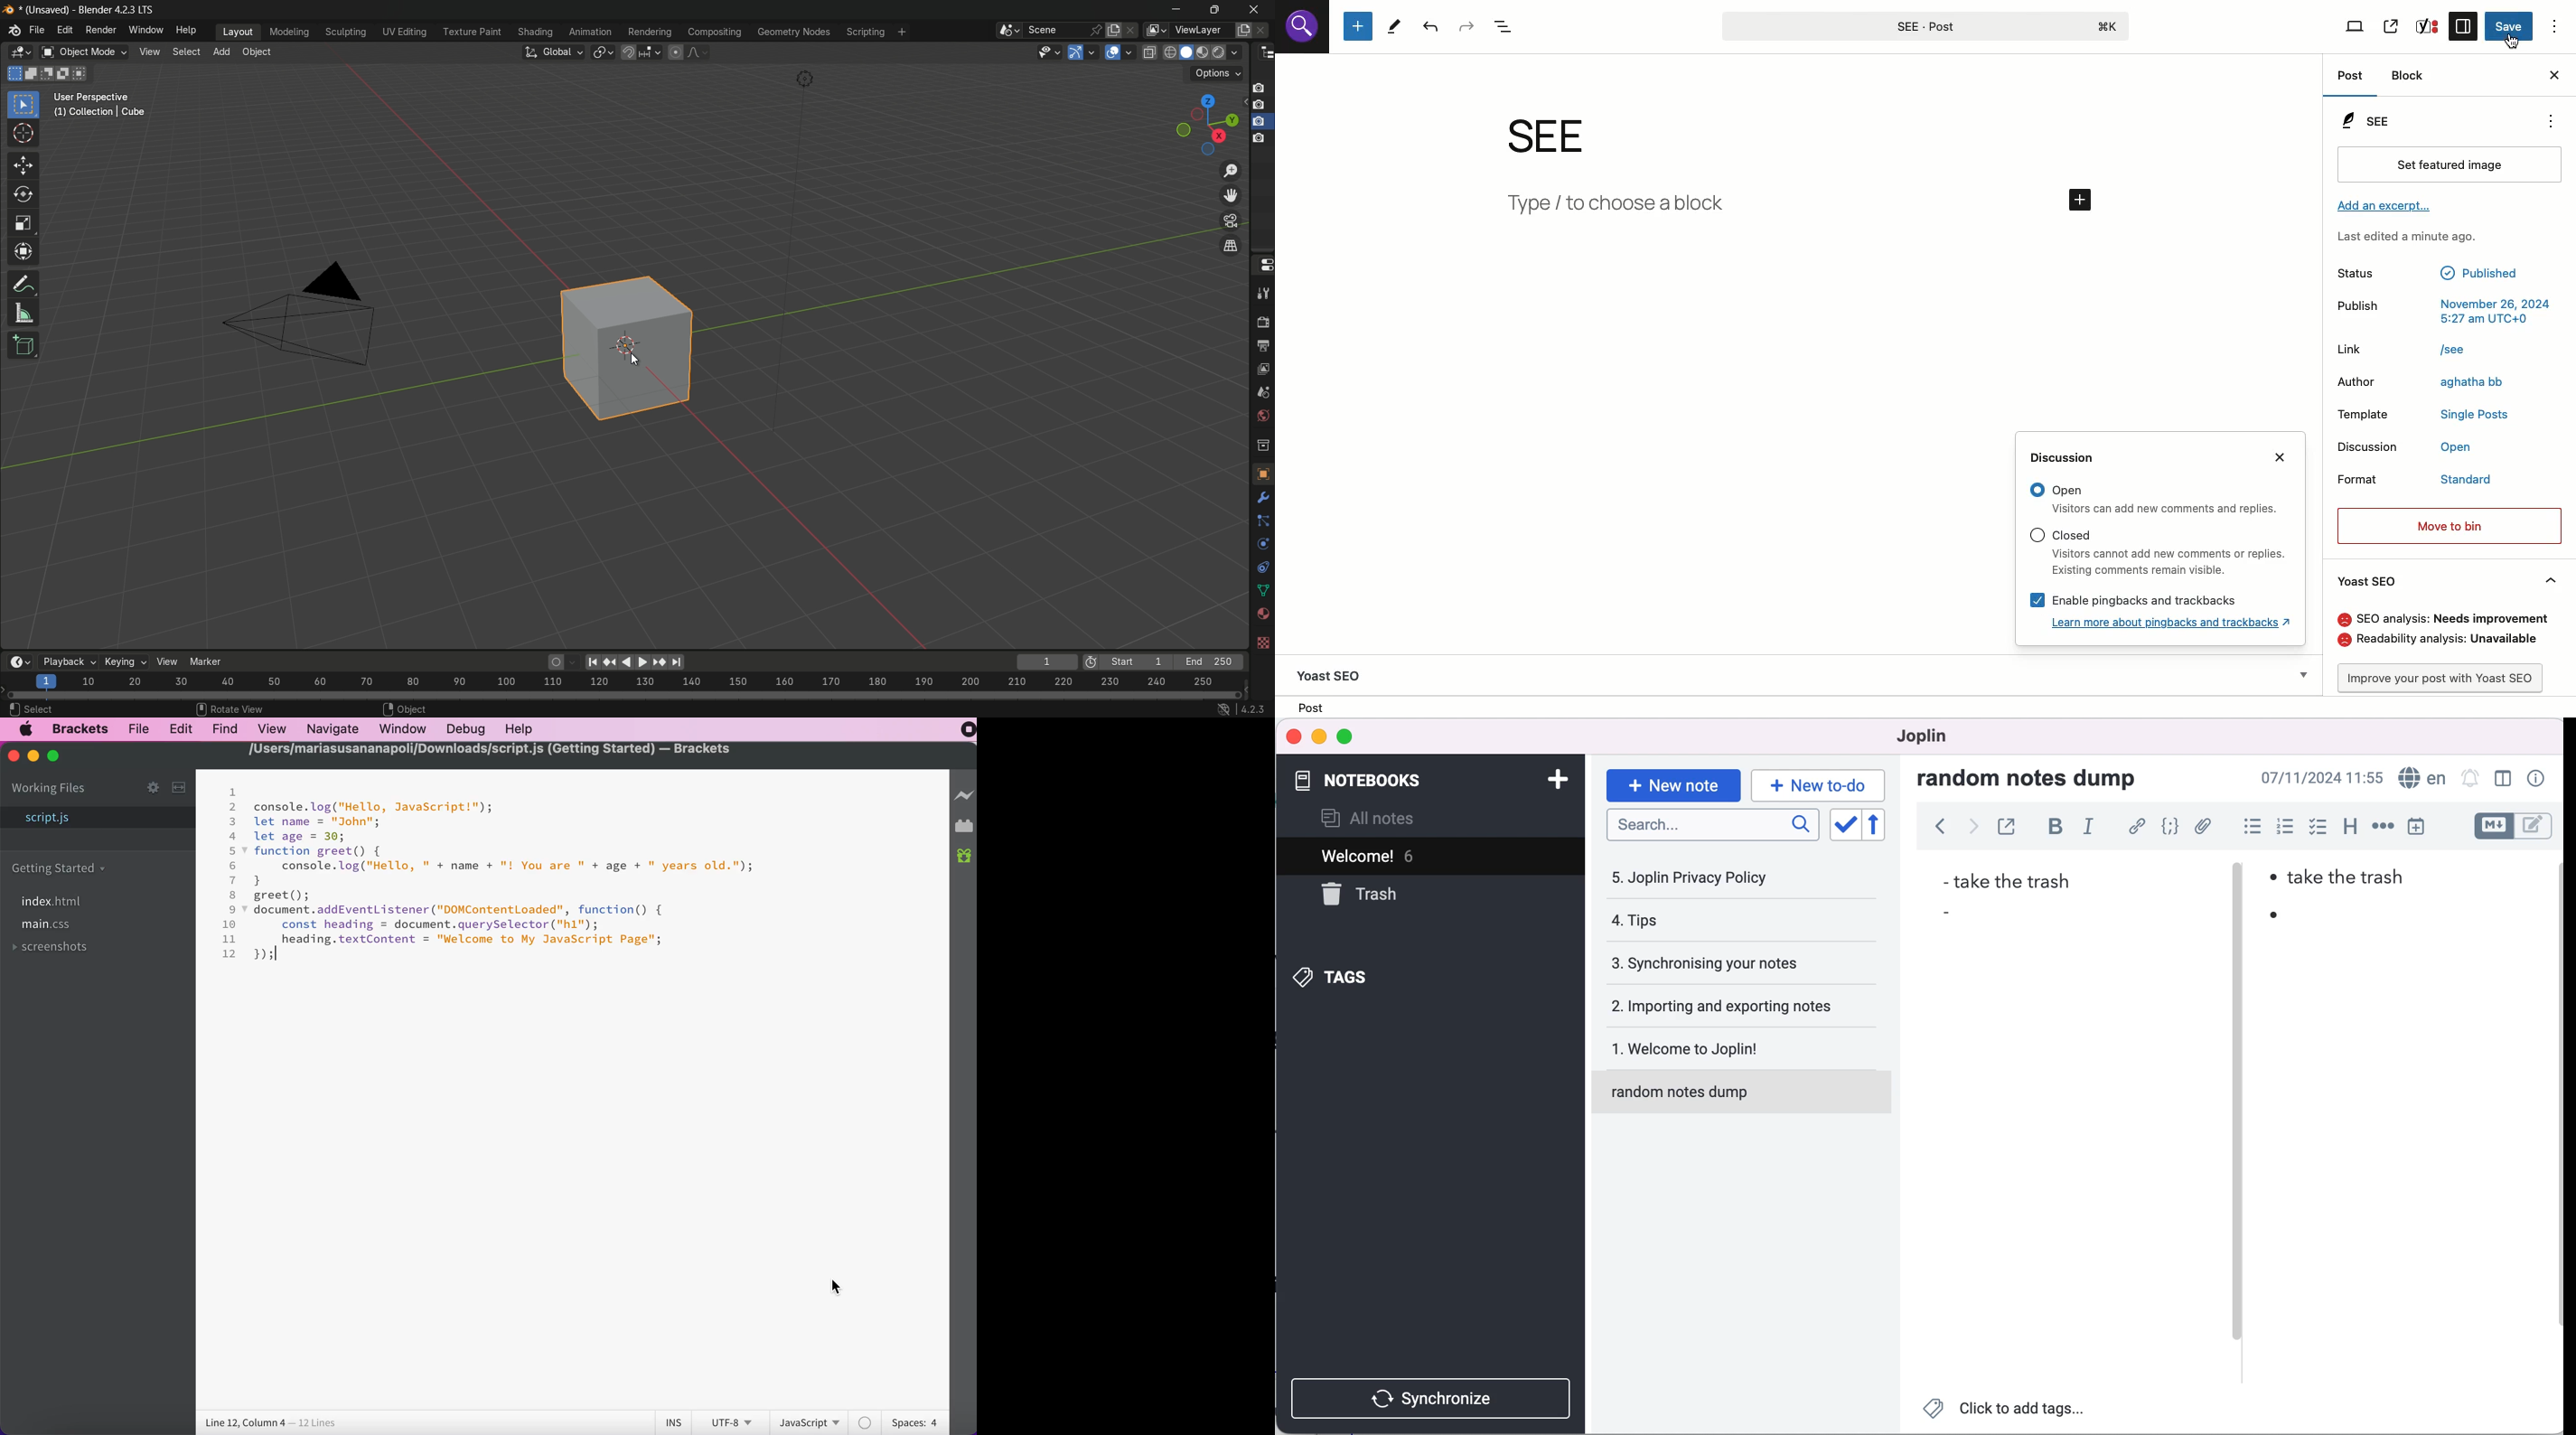 The width and height of the screenshot is (2576, 1456). What do you see at coordinates (2350, 75) in the screenshot?
I see `Post` at bounding box center [2350, 75].